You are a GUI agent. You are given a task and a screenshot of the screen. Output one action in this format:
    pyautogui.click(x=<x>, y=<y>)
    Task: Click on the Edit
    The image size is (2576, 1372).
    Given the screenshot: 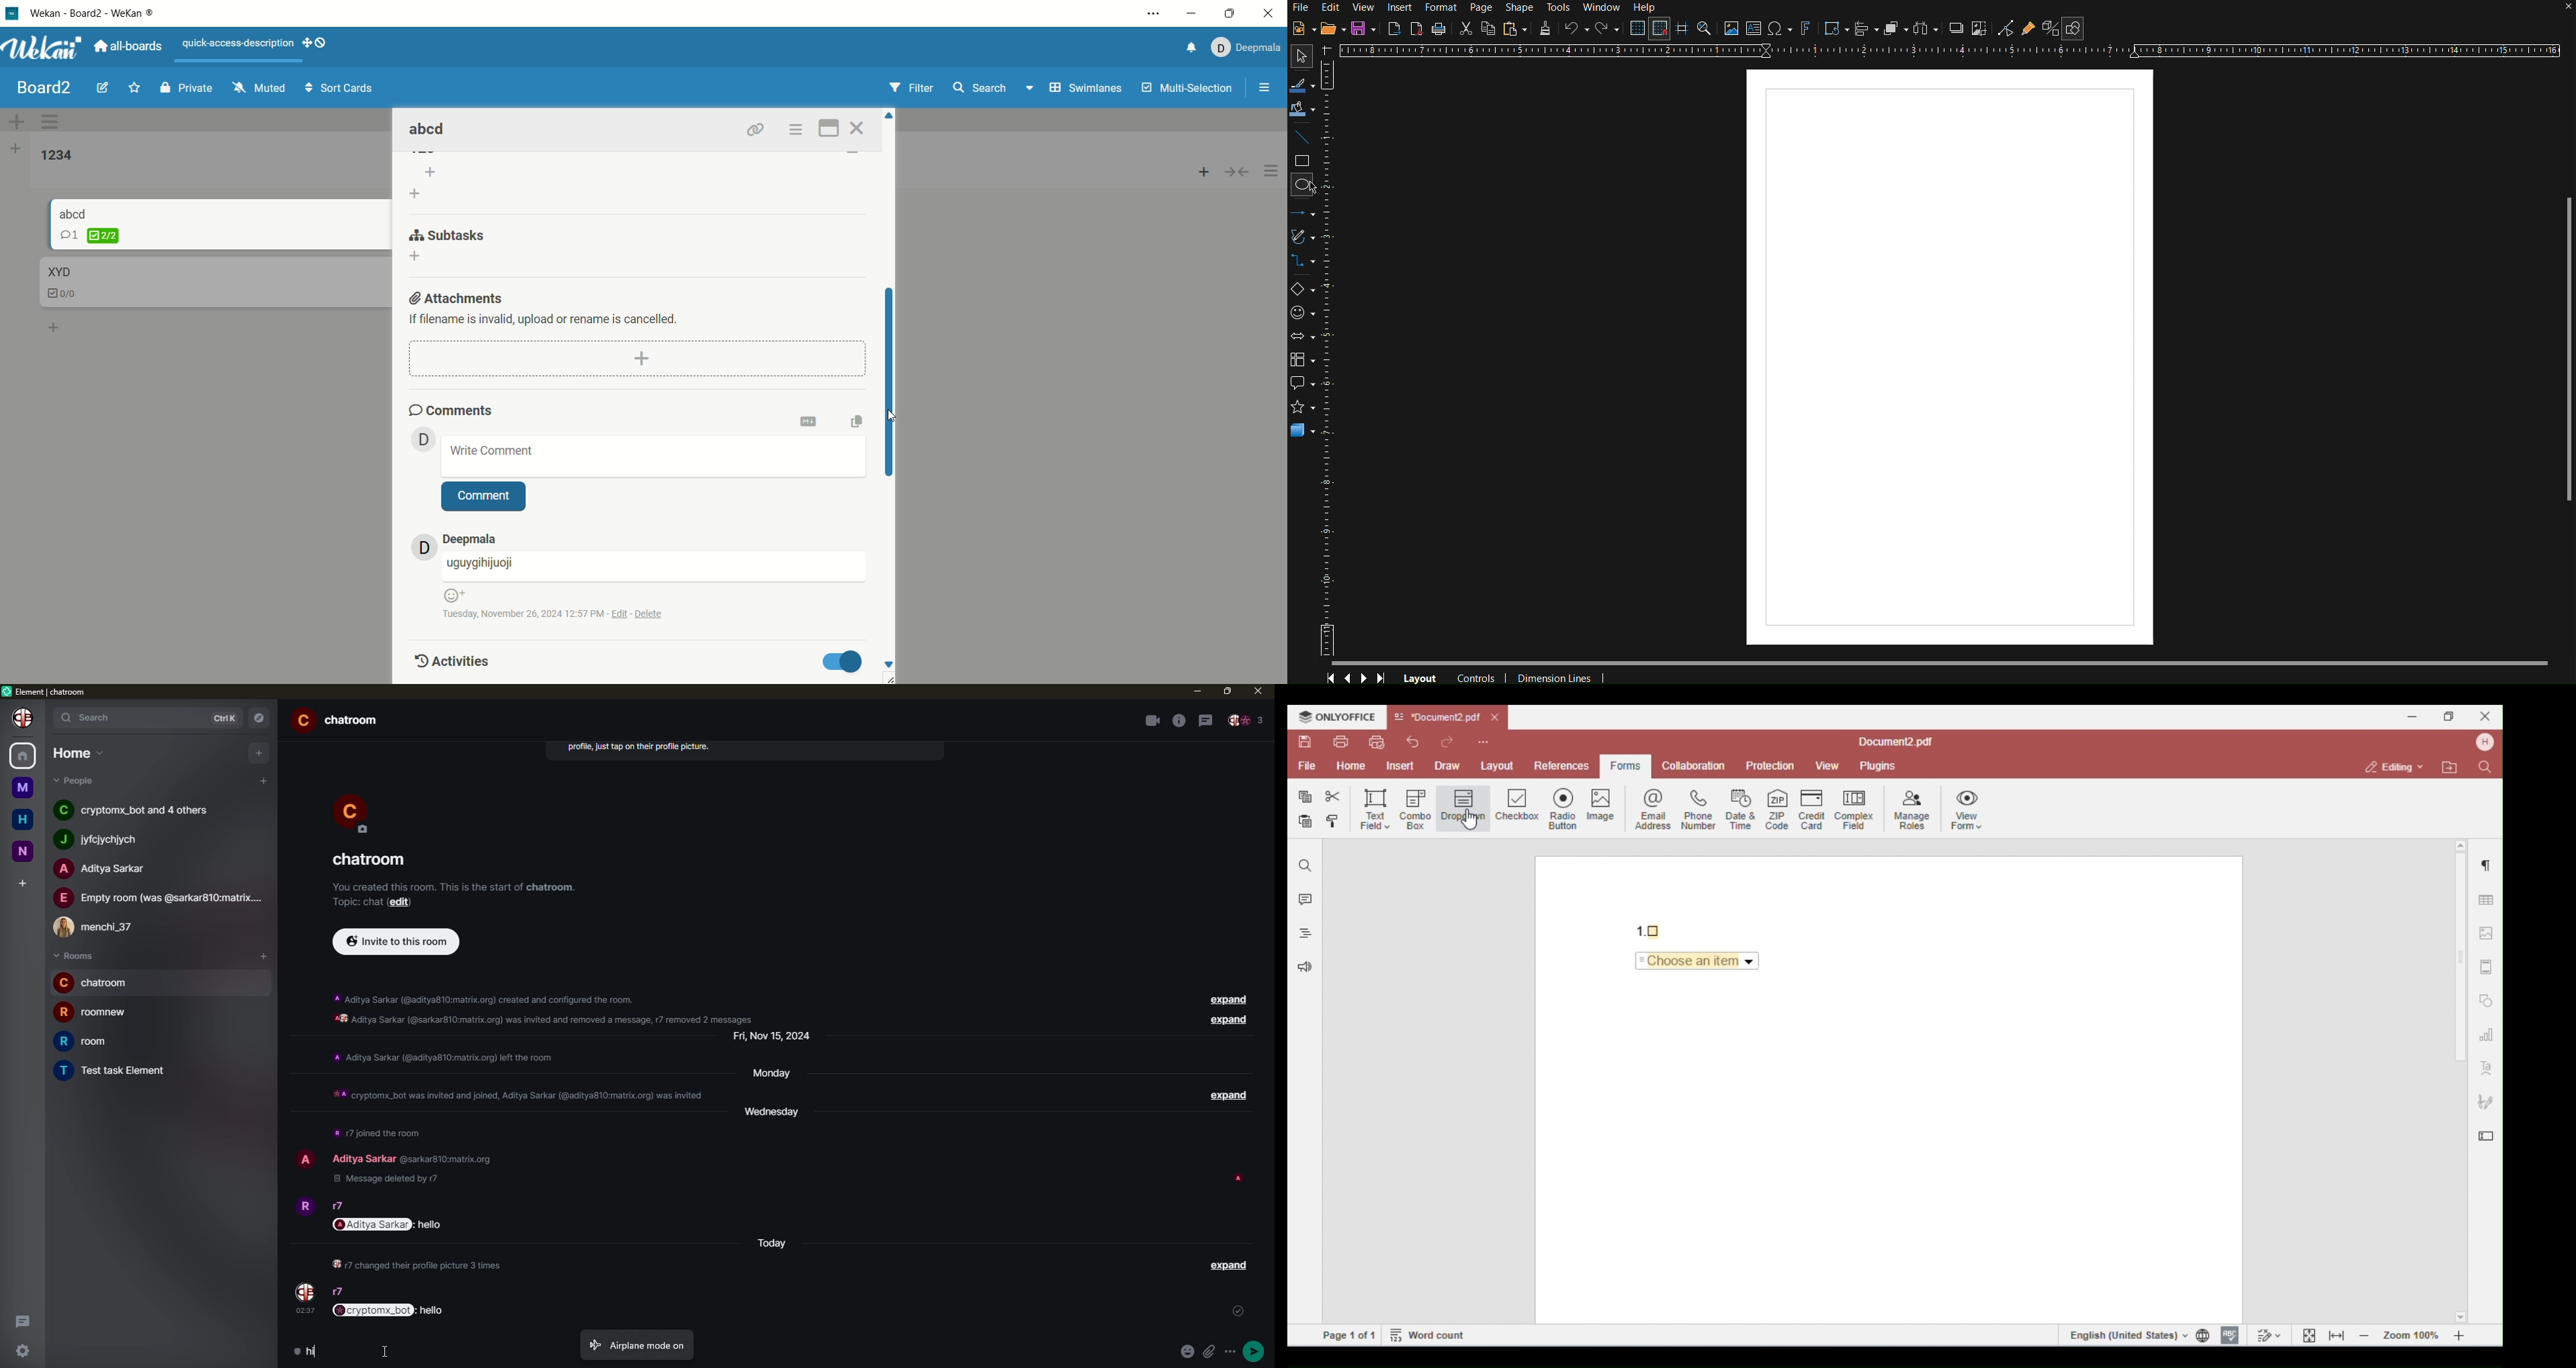 What is the action you would take?
    pyautogui.click(x=1331, y=7)
    